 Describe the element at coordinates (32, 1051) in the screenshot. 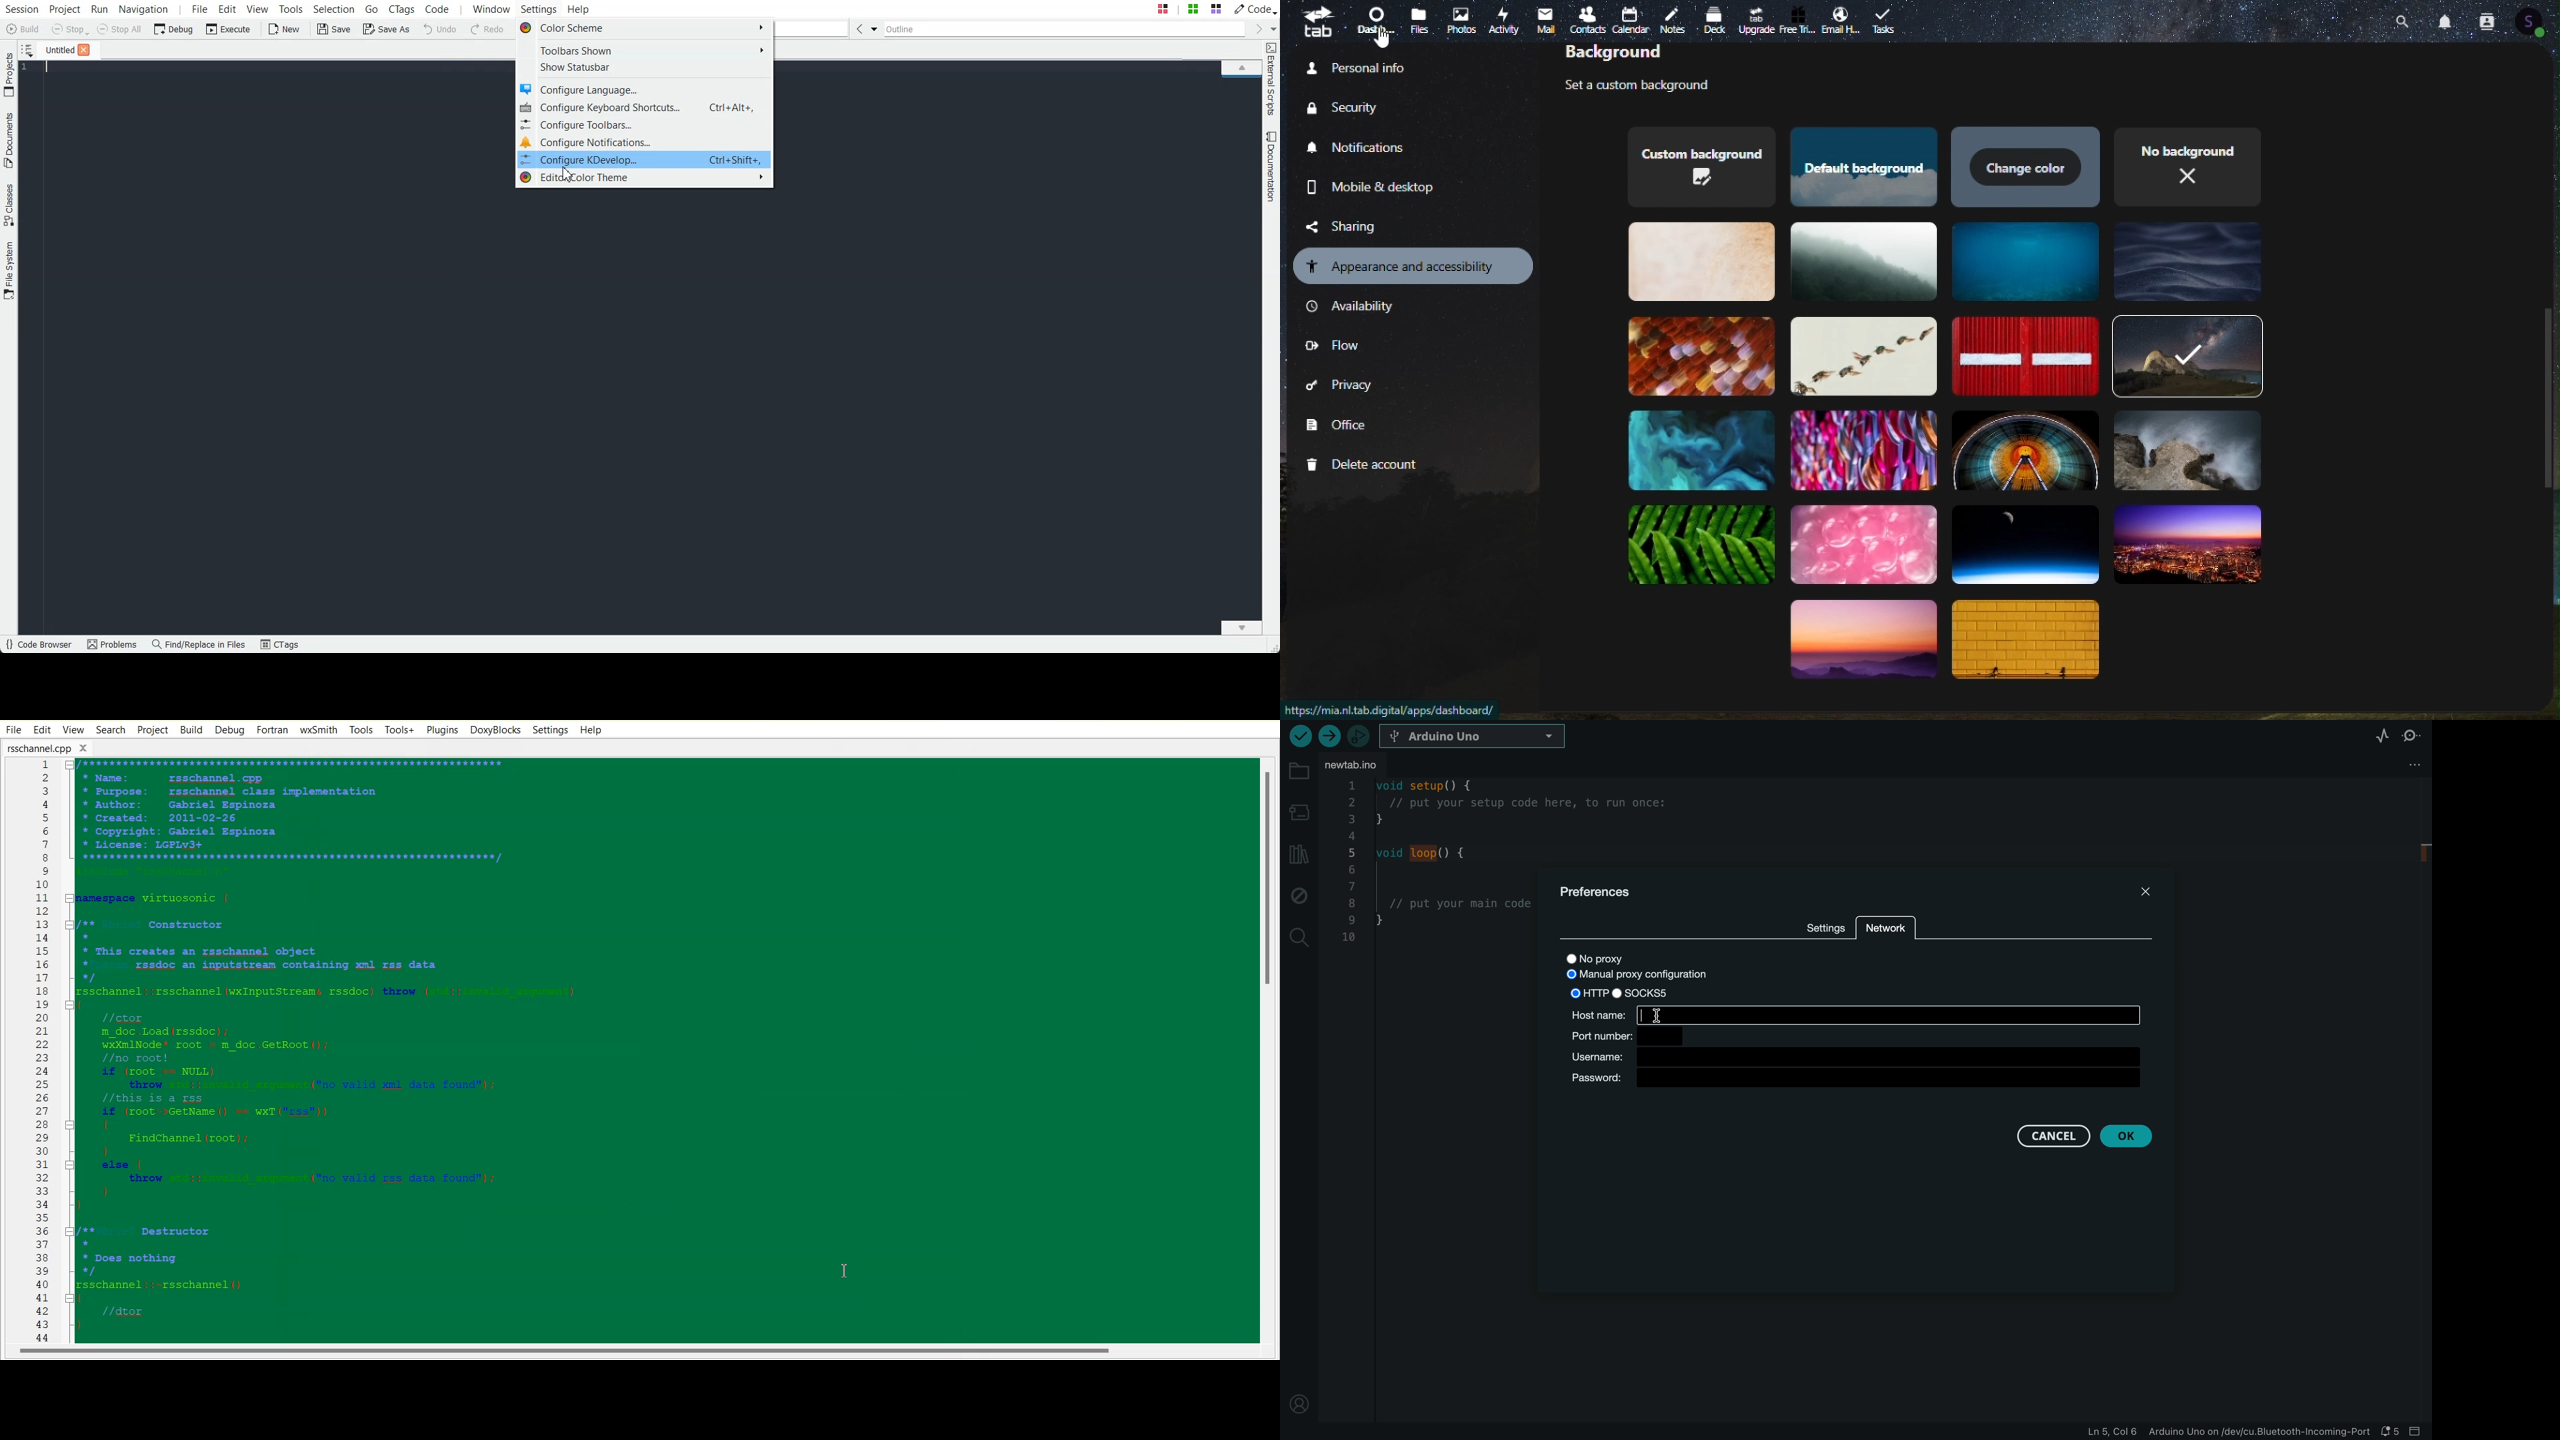

I see `Line Number` at that location.